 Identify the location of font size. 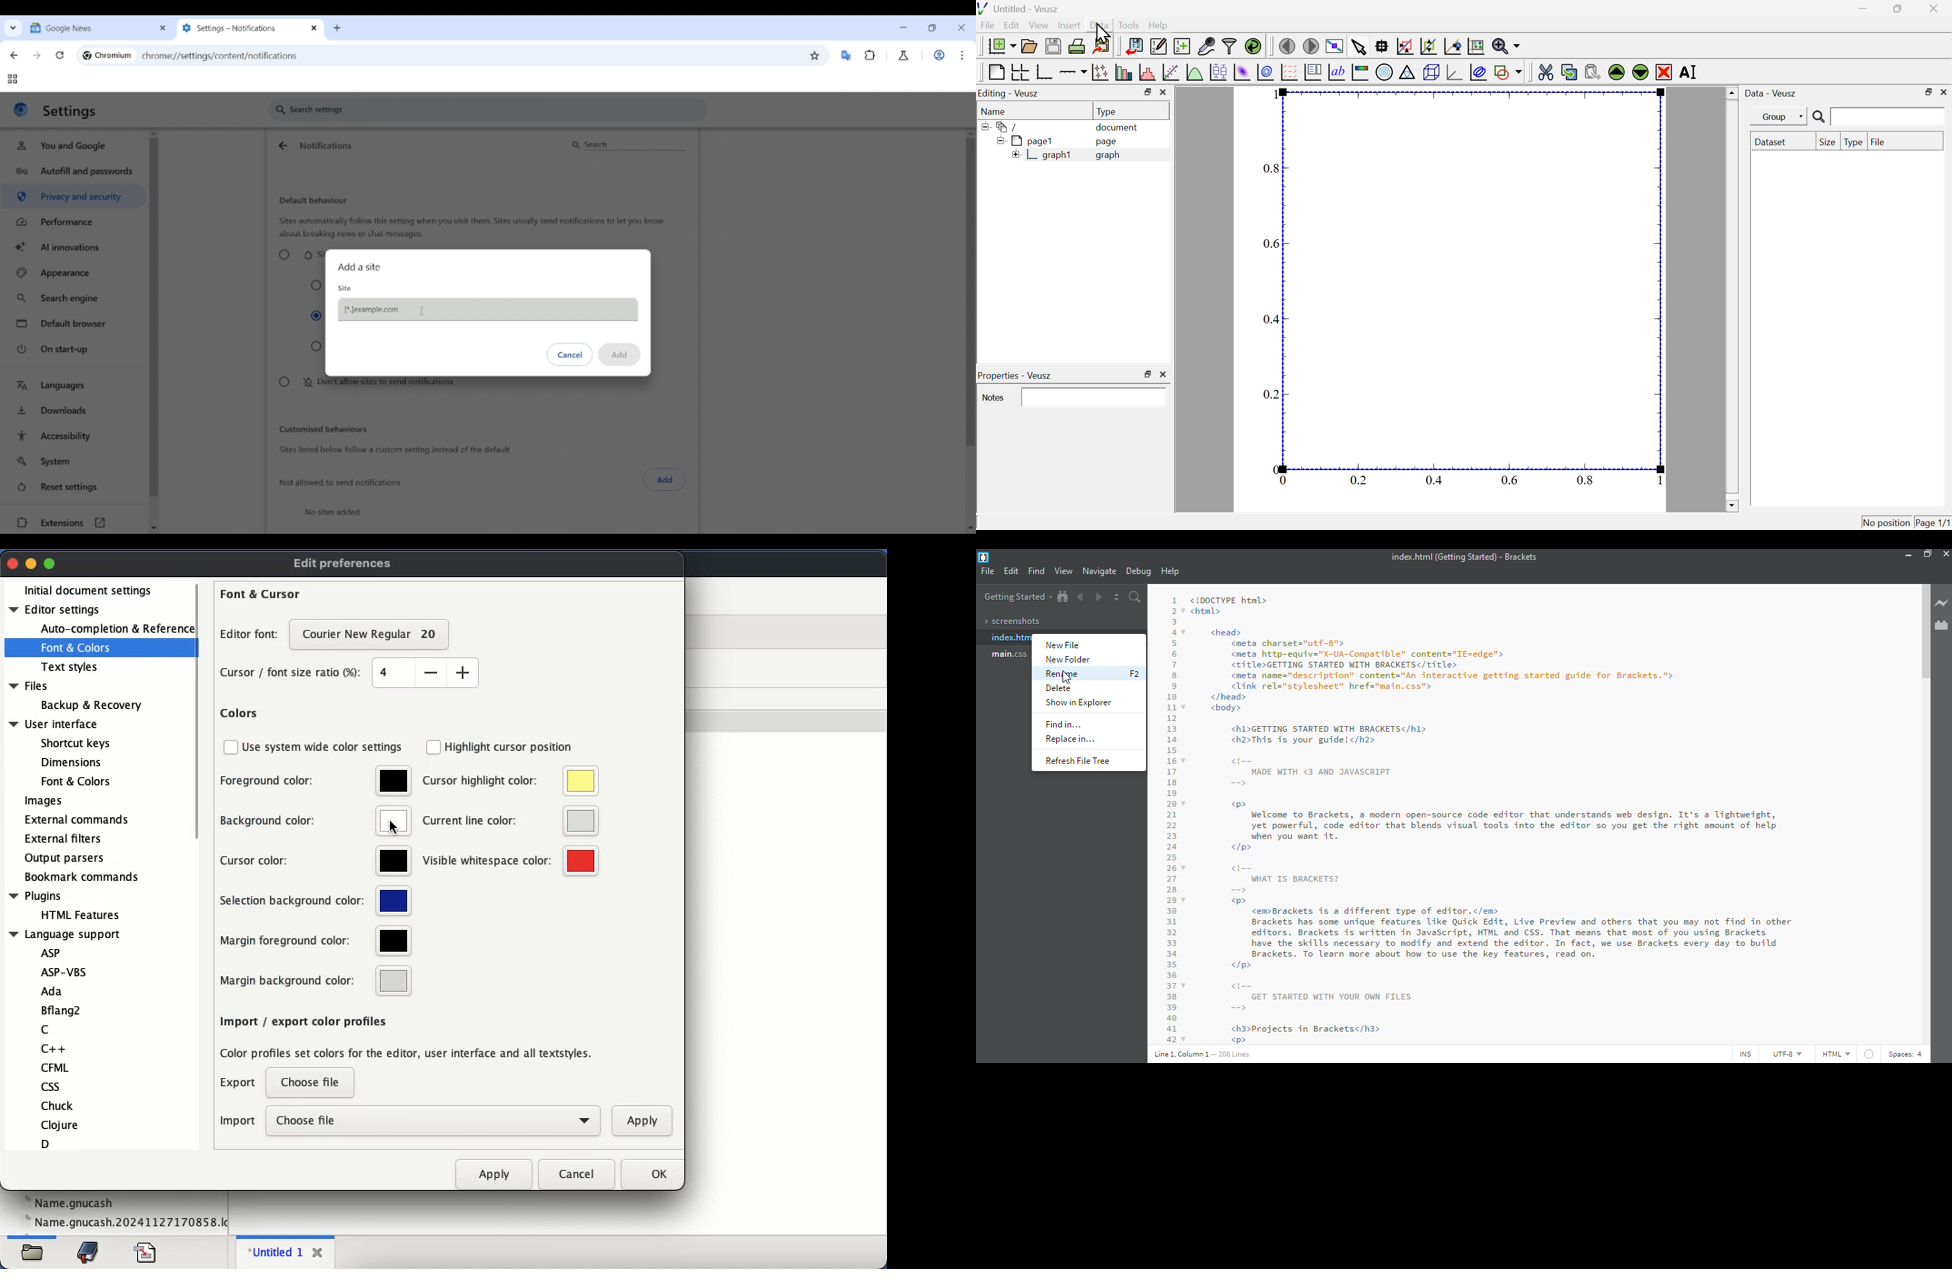
(373, 636).